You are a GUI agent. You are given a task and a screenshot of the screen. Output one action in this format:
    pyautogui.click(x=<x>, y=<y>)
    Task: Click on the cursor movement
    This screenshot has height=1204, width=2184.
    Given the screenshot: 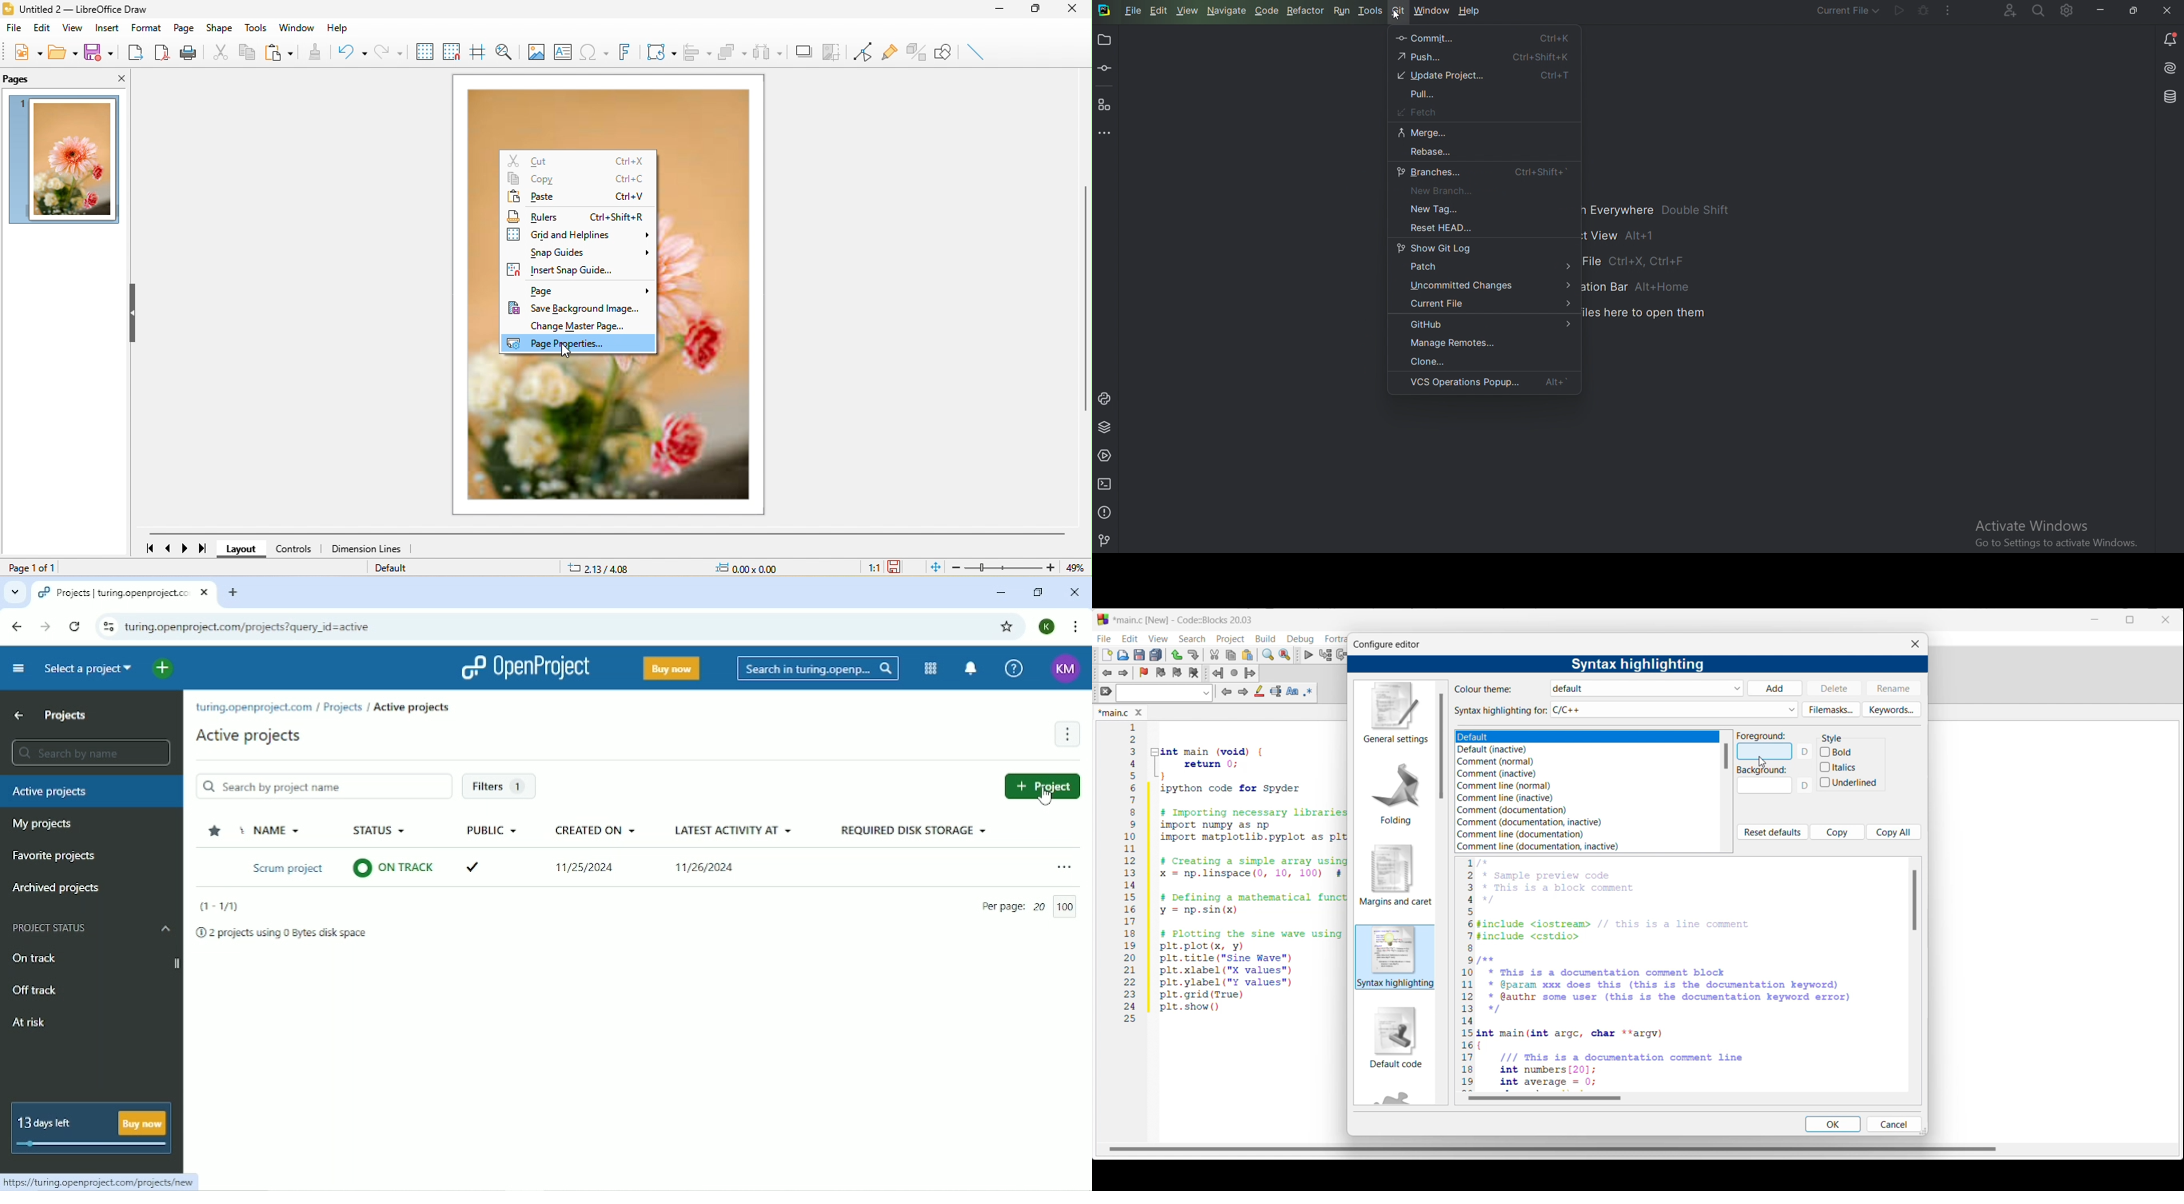 What is the action you would take?
    pyautogui.click(x=567, y=353)
    